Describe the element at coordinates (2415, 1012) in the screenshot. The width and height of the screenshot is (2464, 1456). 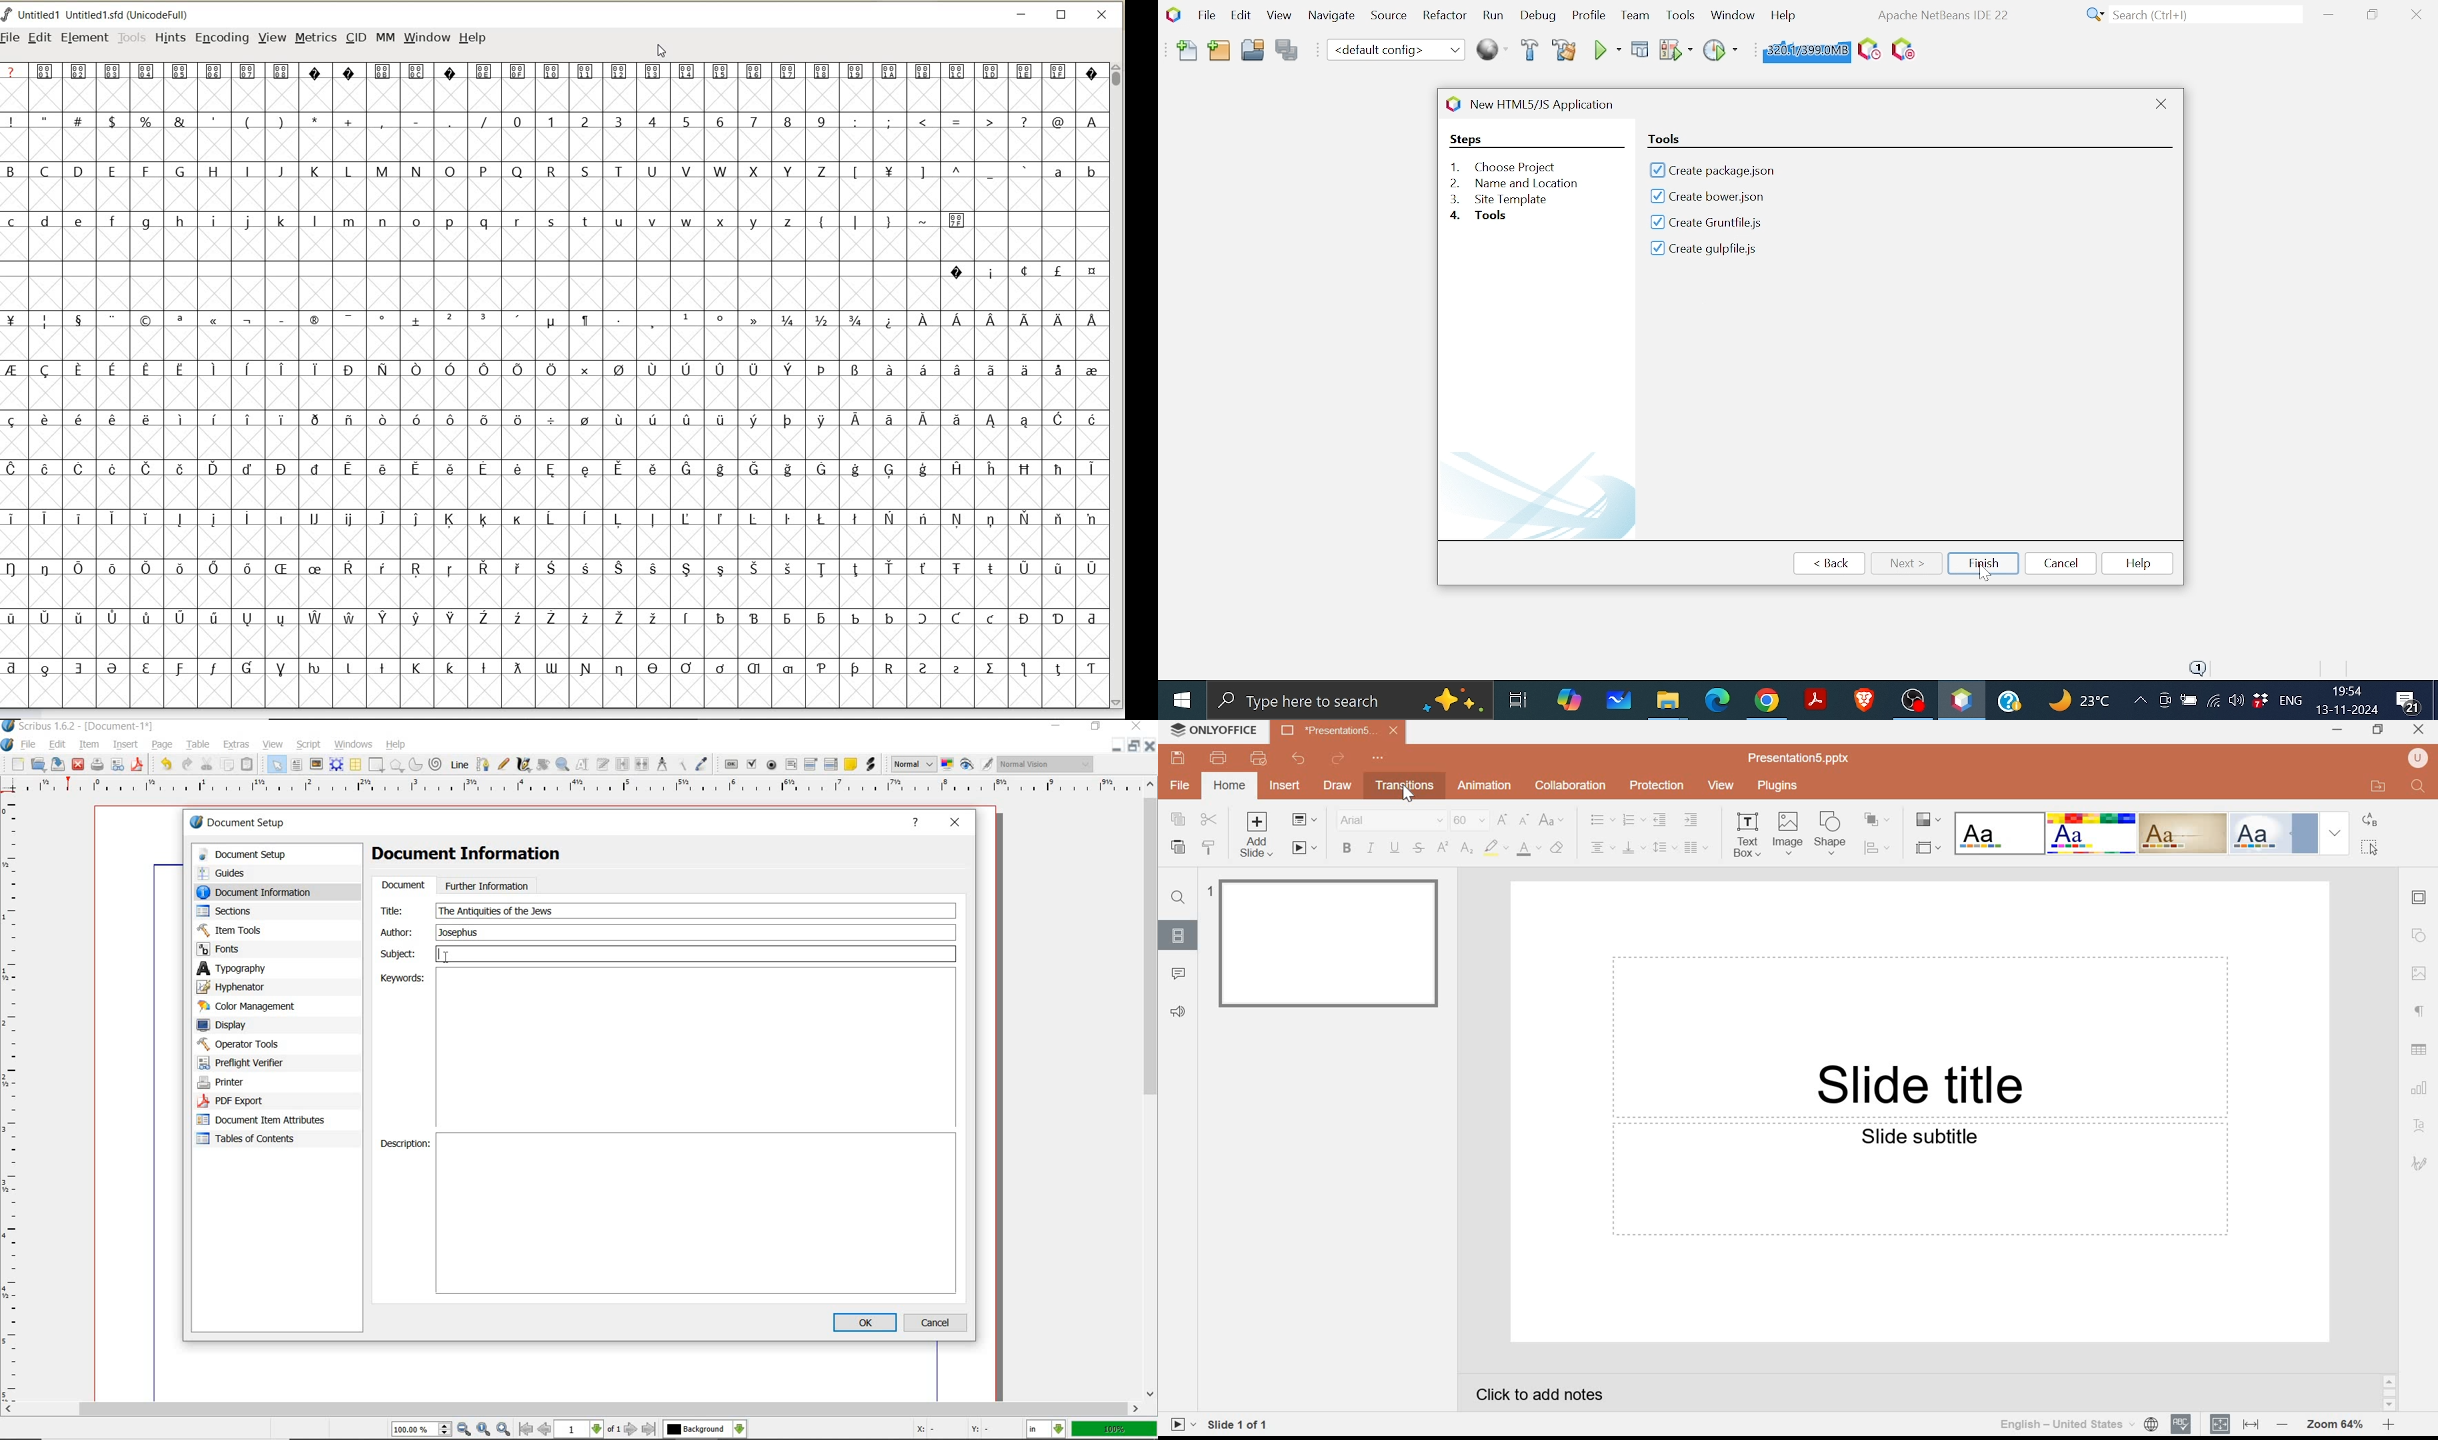
I see `paragraph settings` at that location.